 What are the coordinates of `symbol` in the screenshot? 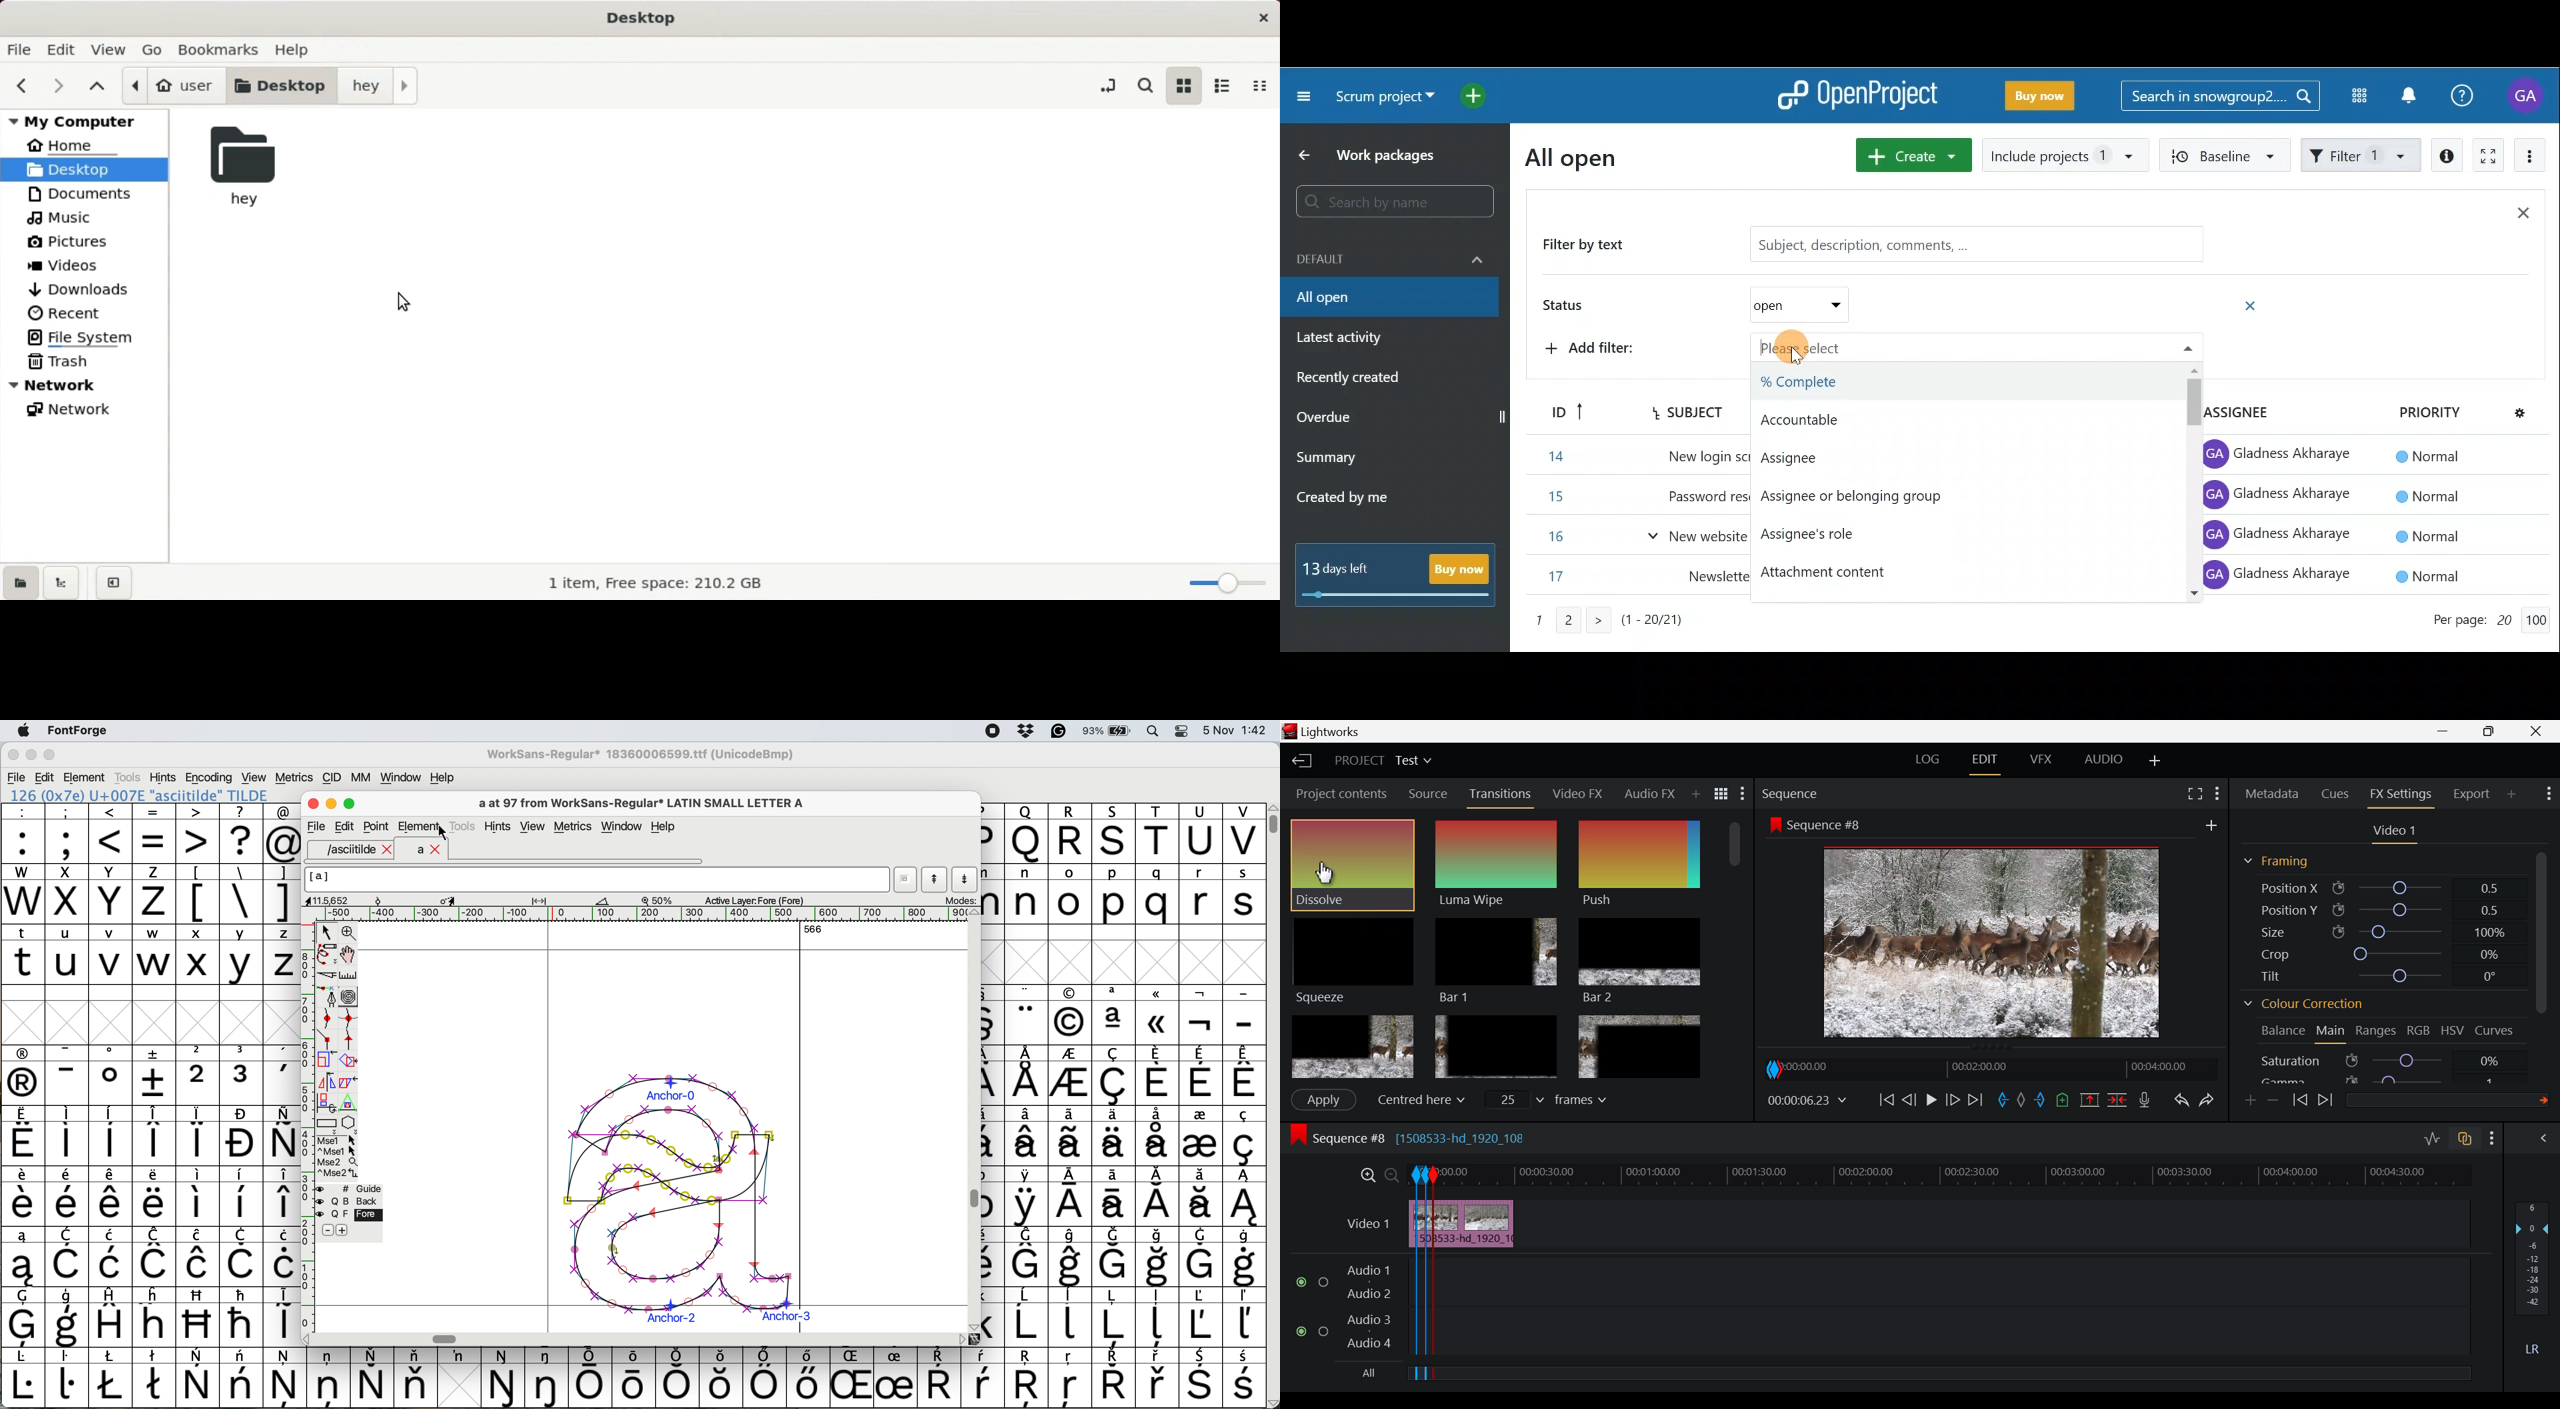 It's located at (24, 1318).